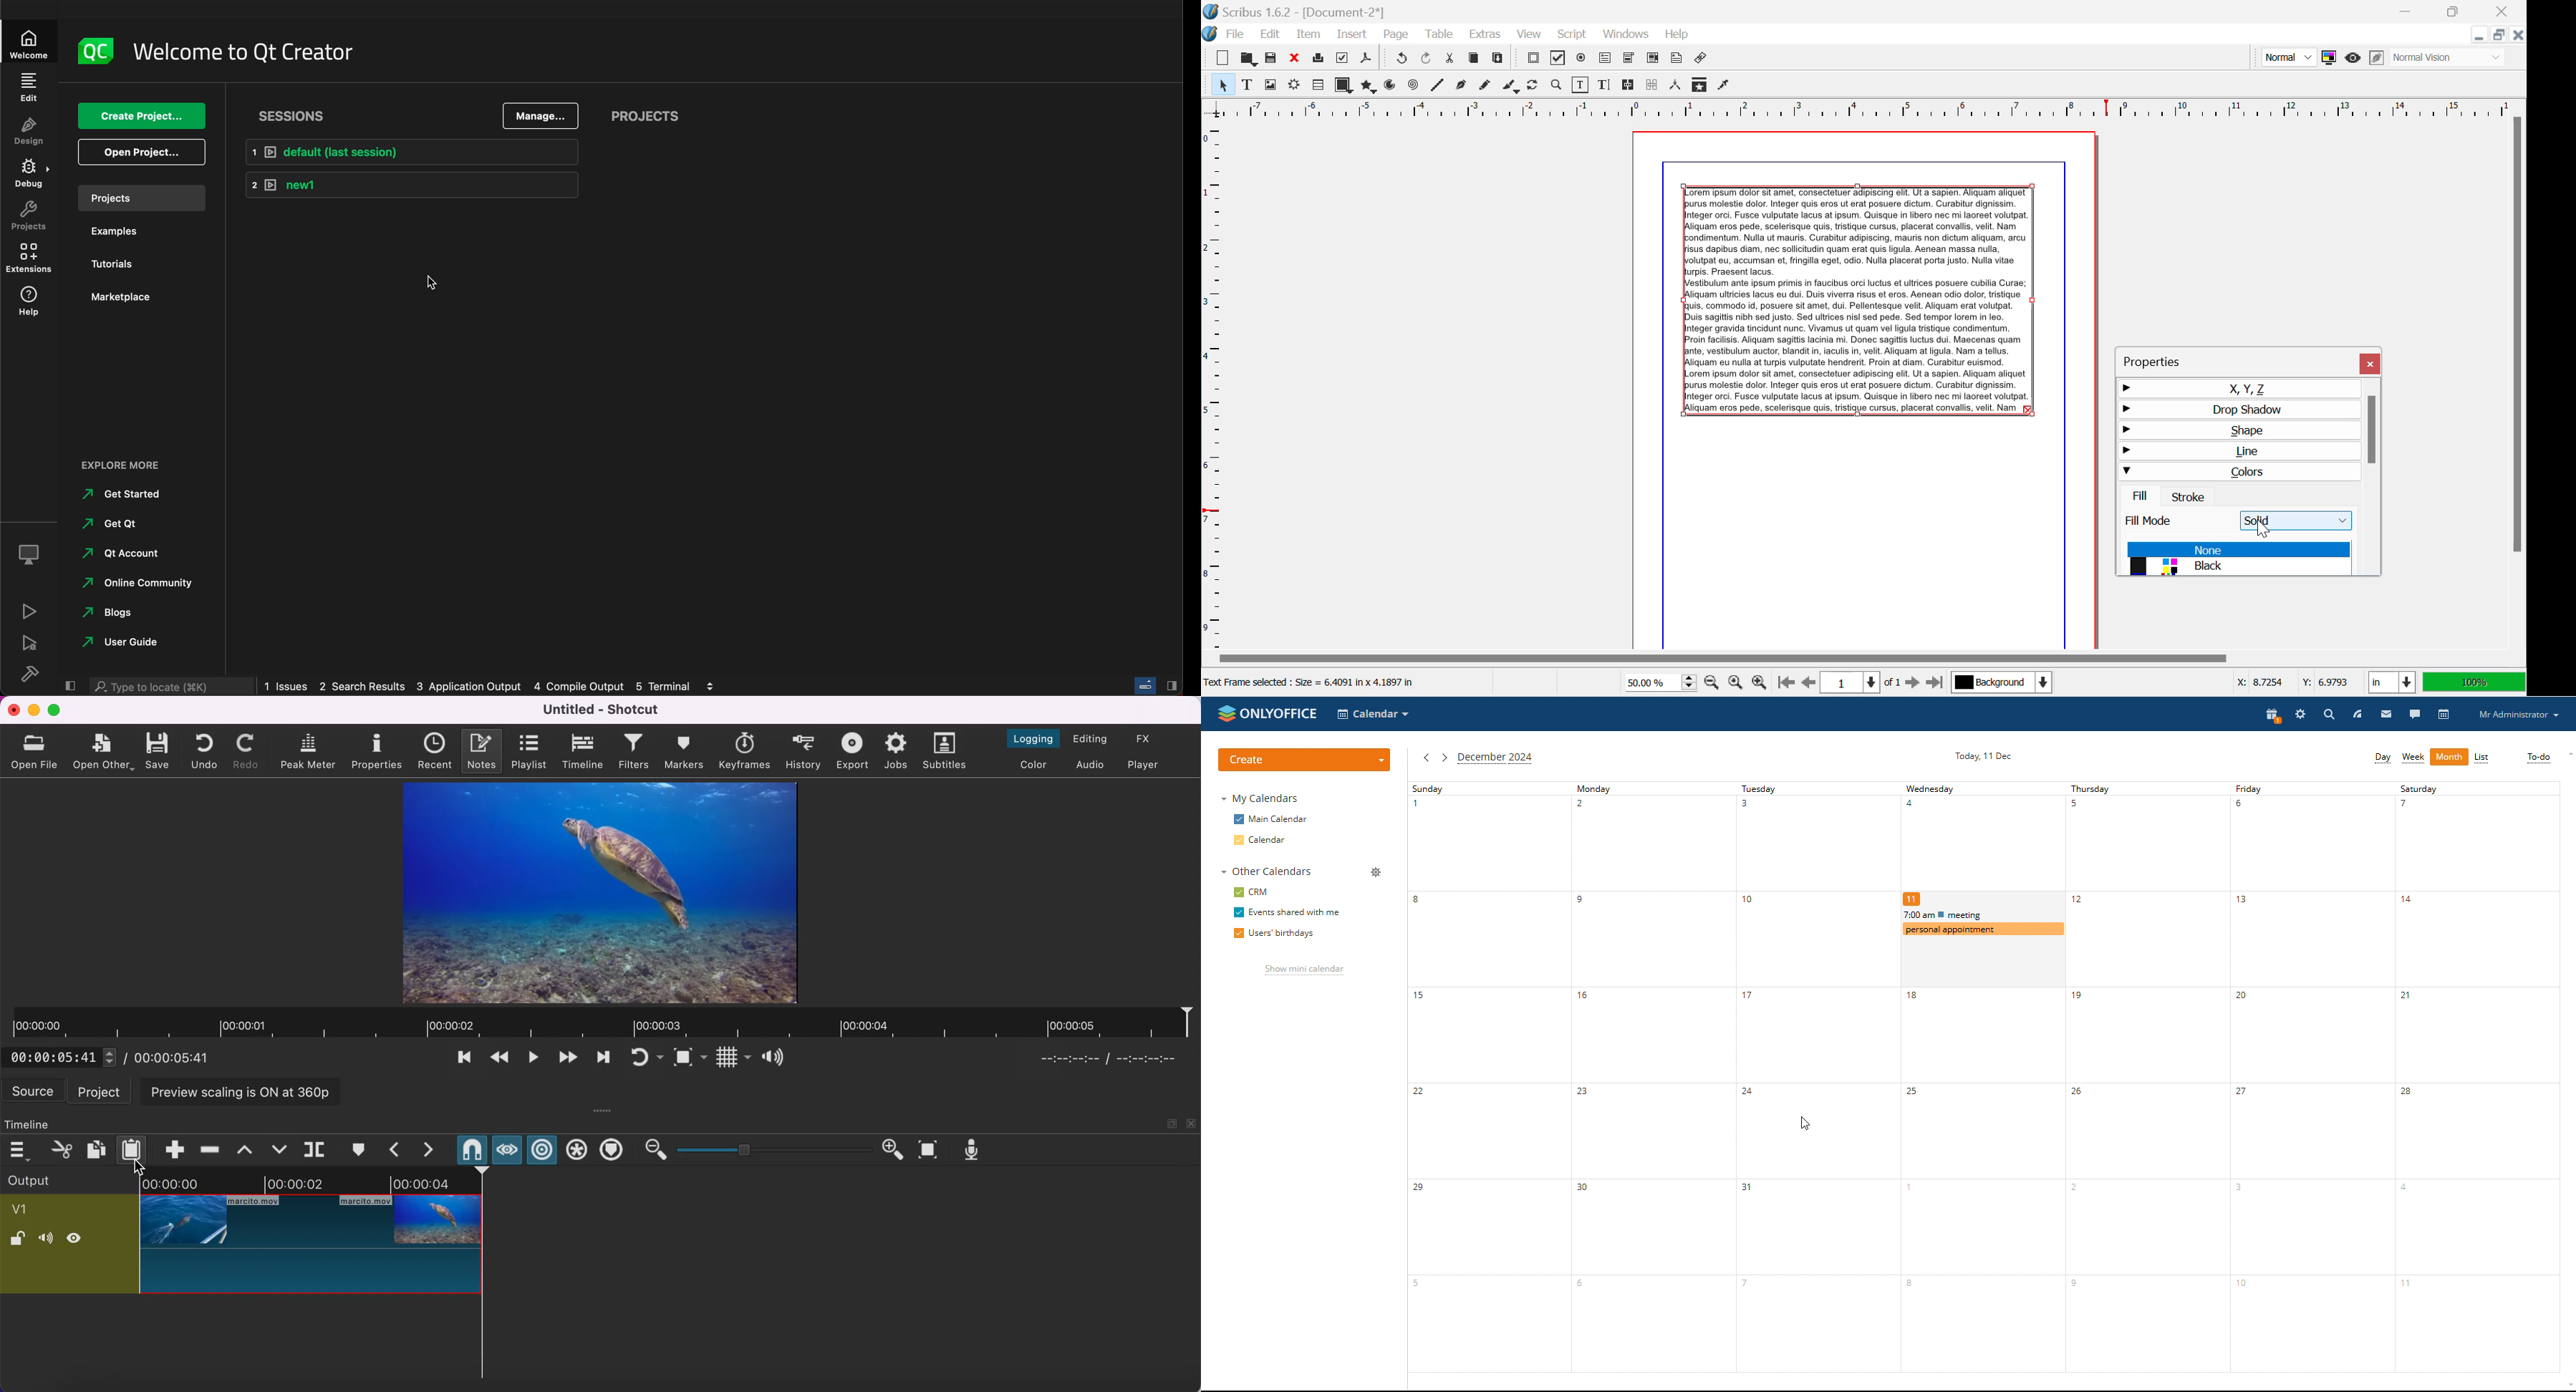  Describe the element at coordinates (1498, 759) in the screenshot. I see `current month` at that location.